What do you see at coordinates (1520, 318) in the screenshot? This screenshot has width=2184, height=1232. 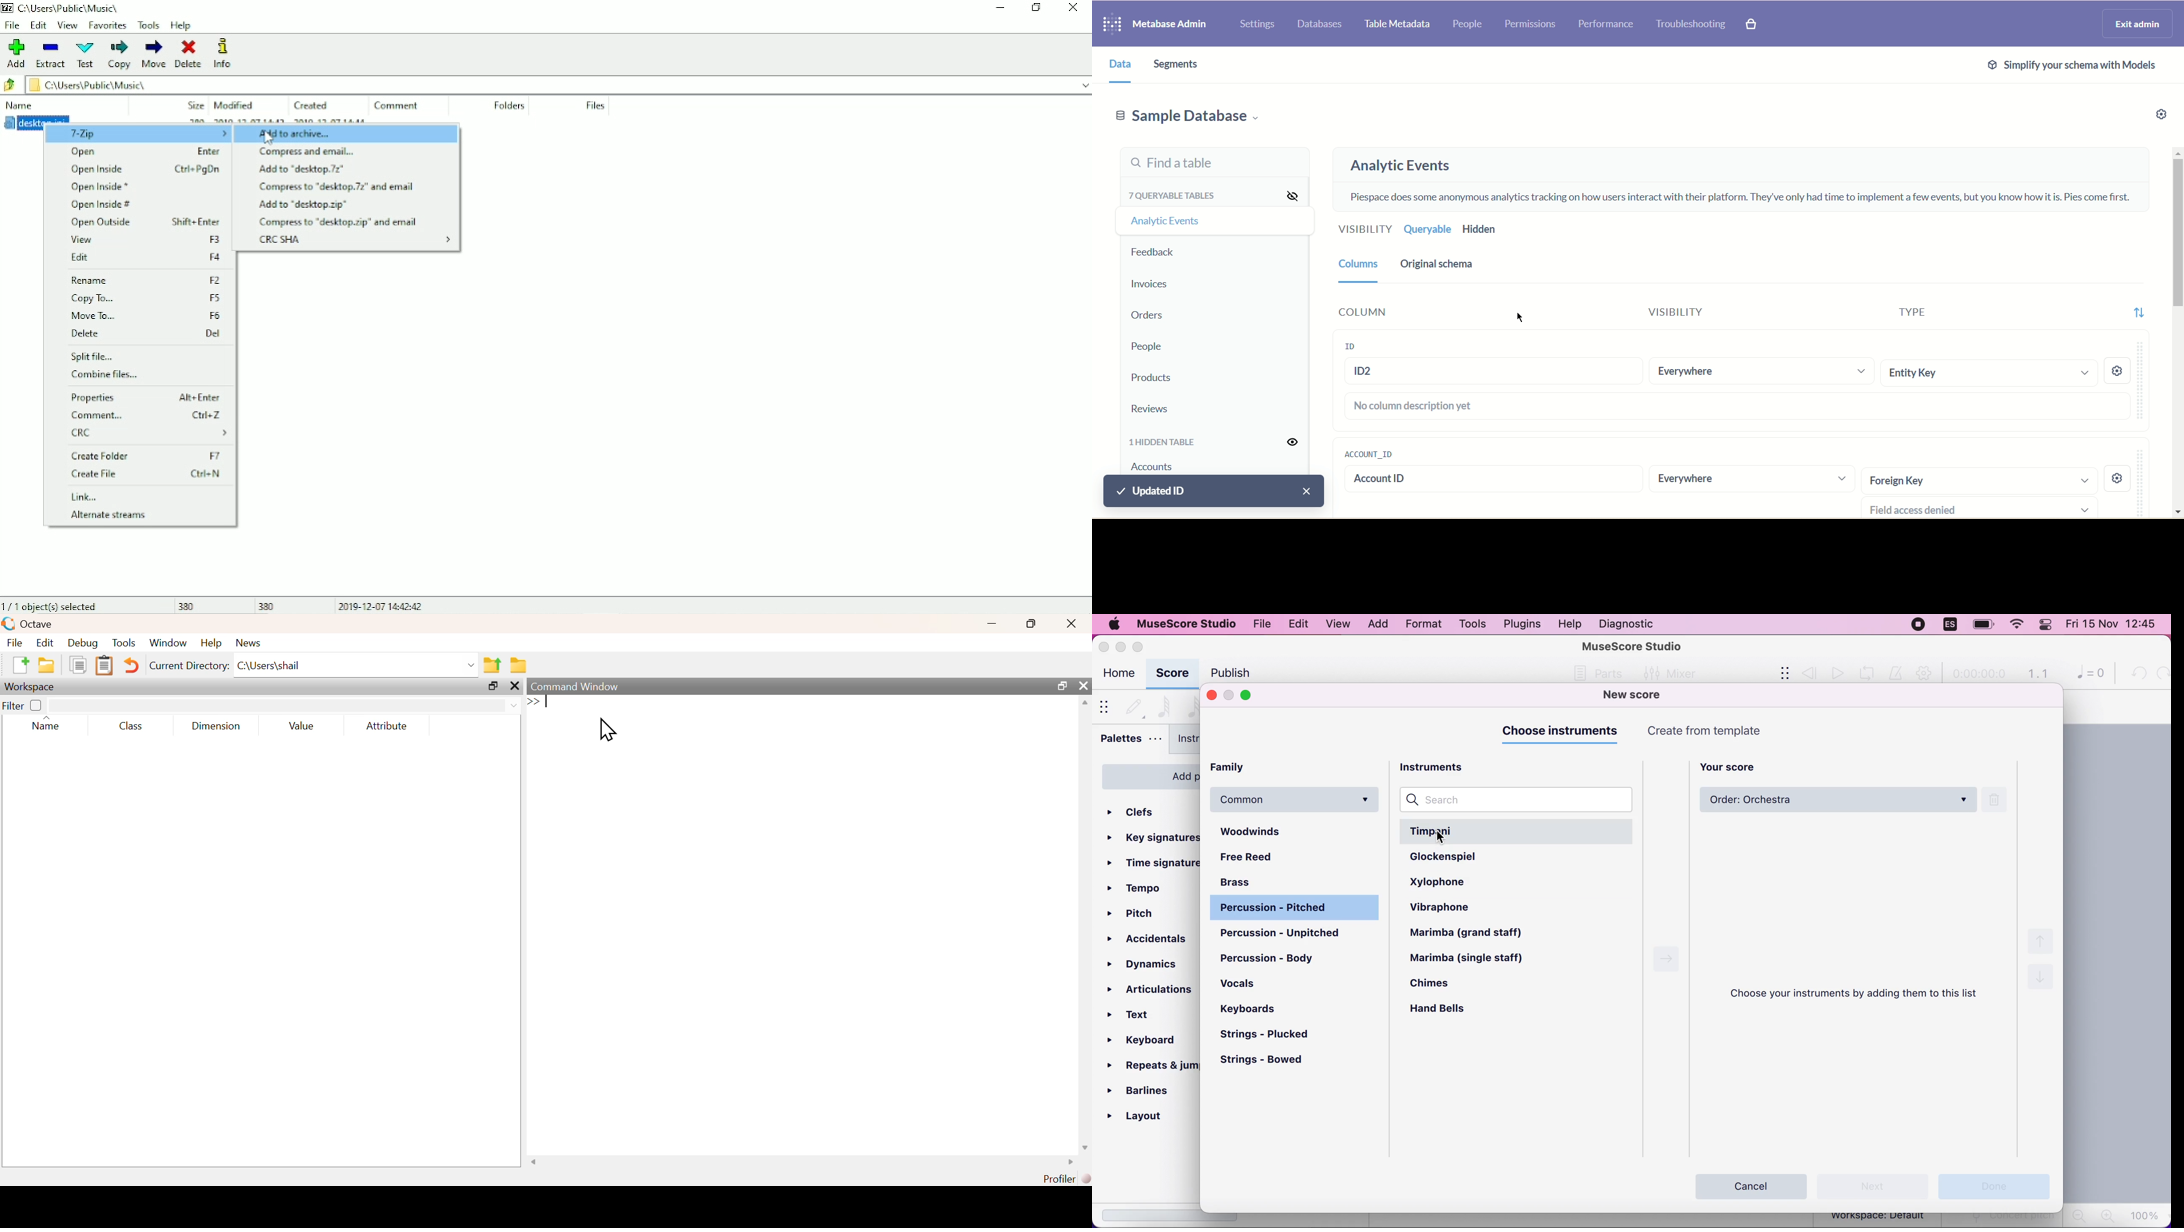 I see `curosor` at bounding box center [1520, 318].